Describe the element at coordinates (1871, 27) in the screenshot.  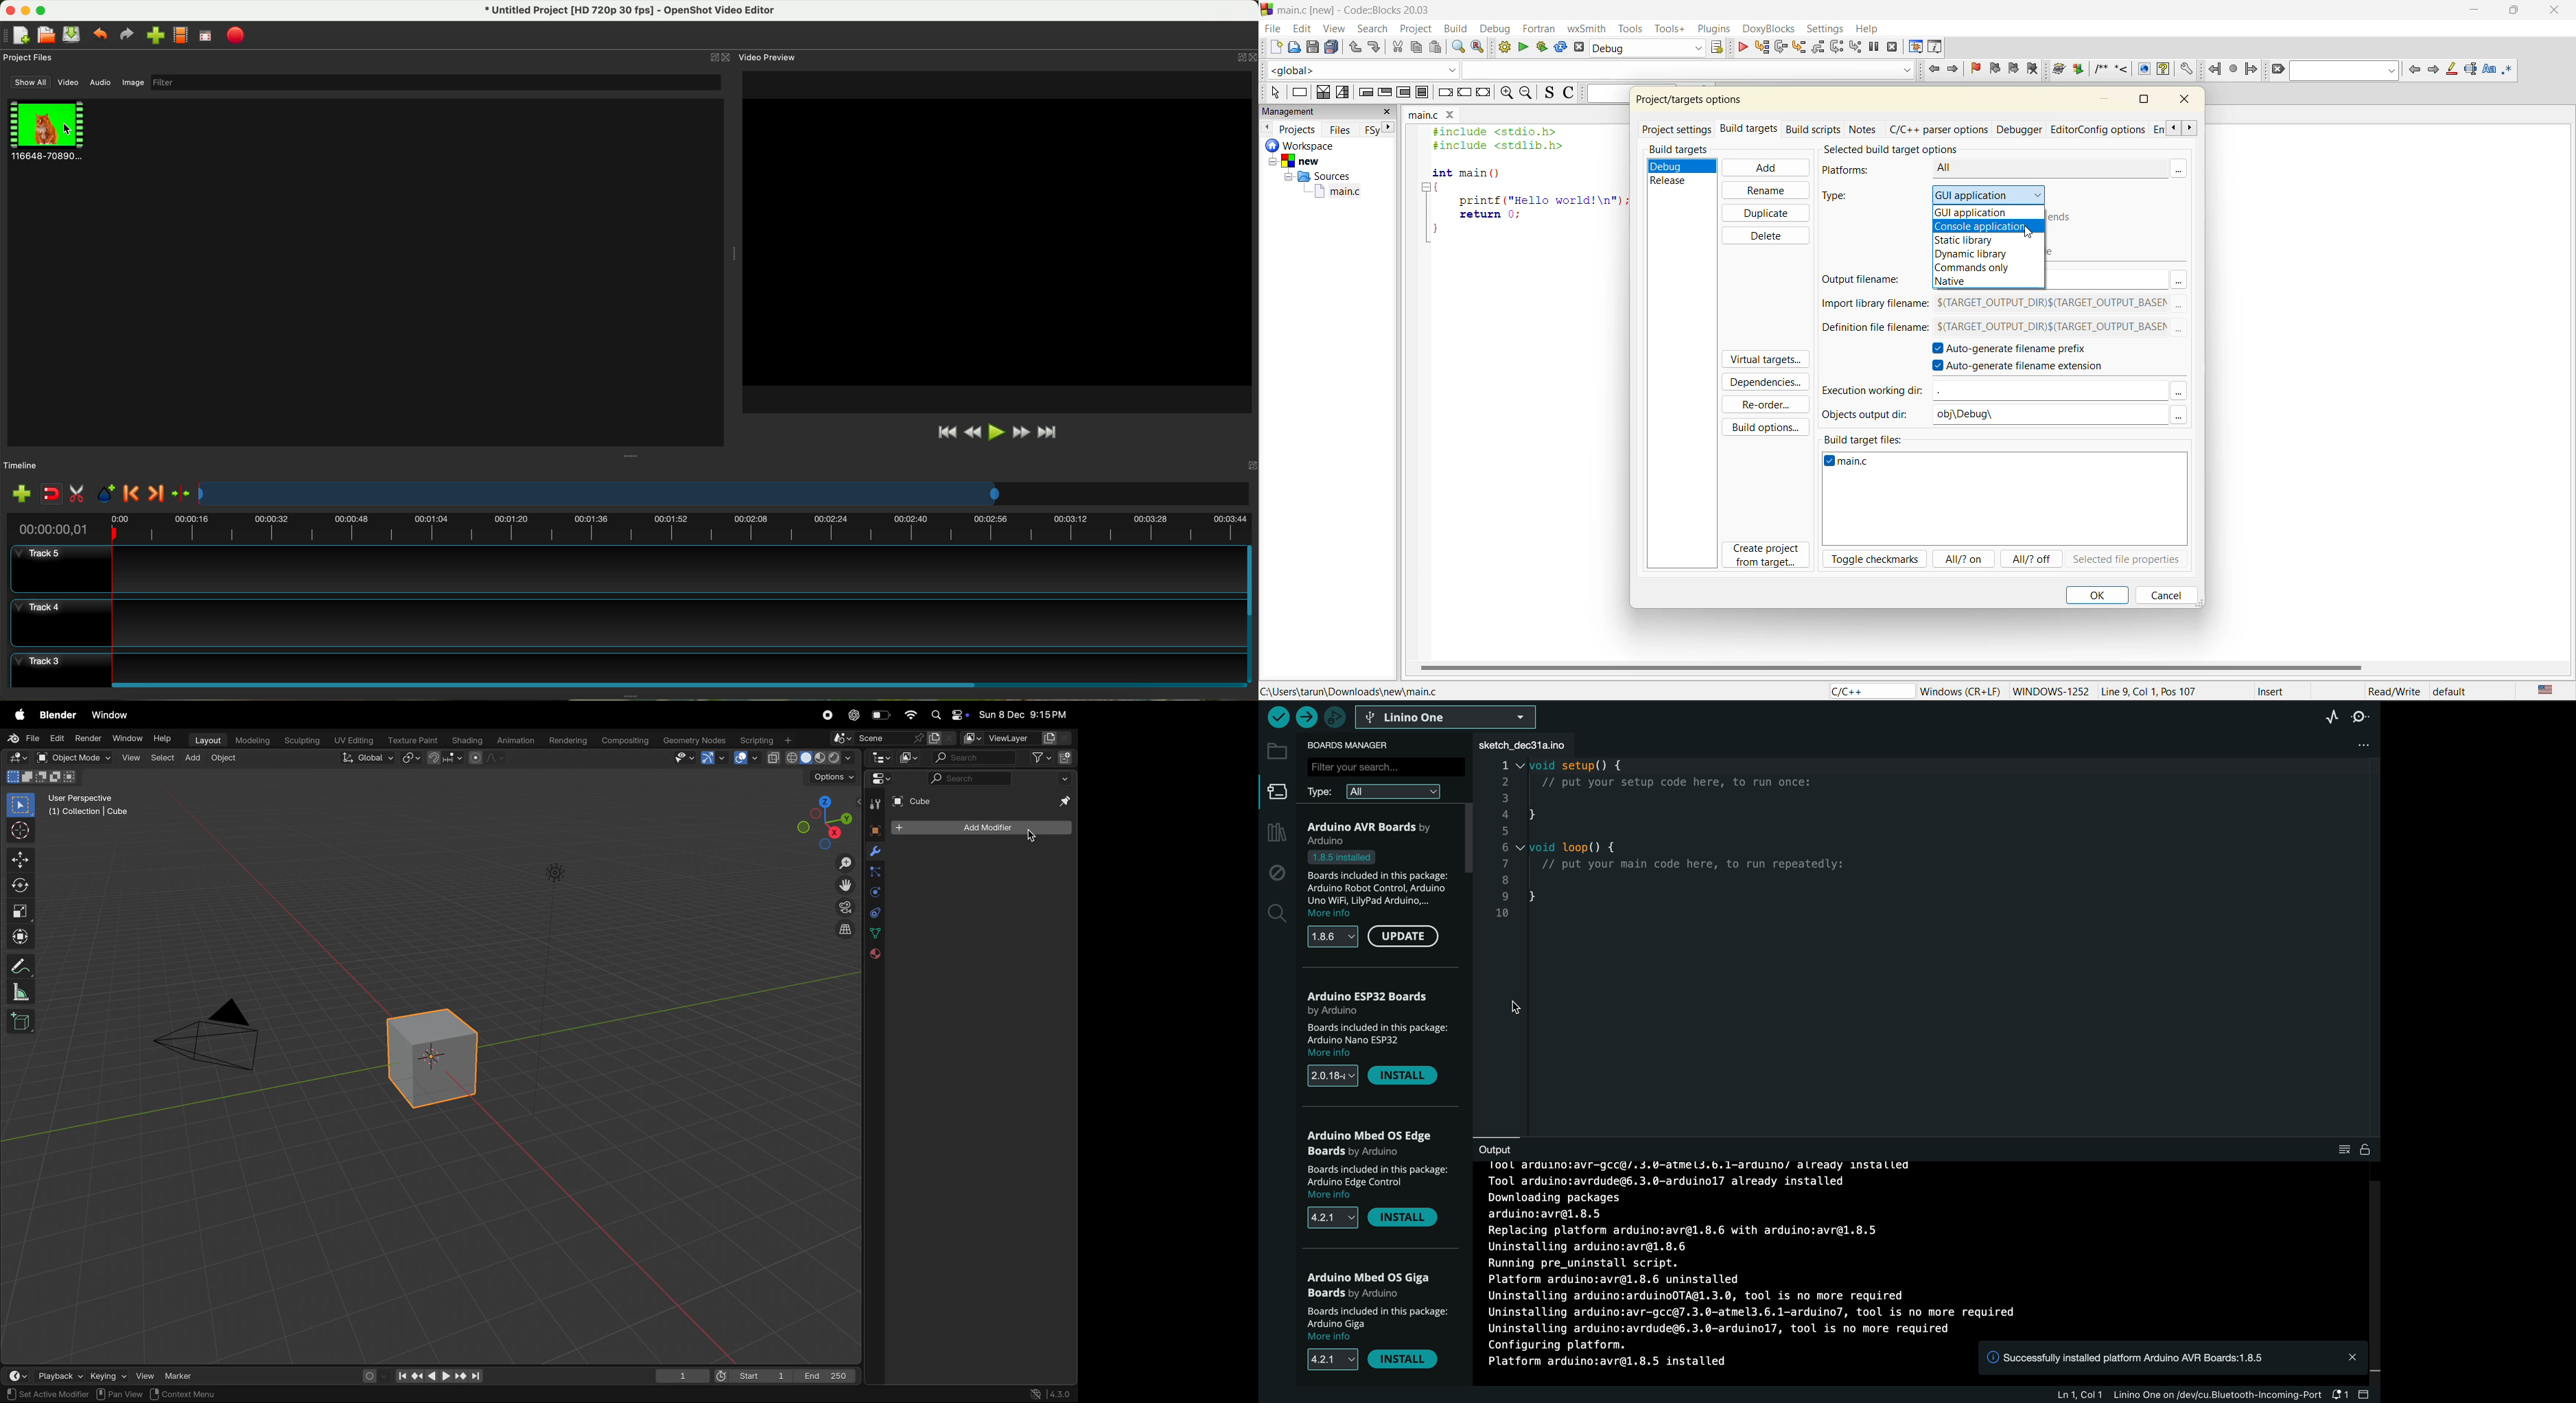
I see `help` at that location.